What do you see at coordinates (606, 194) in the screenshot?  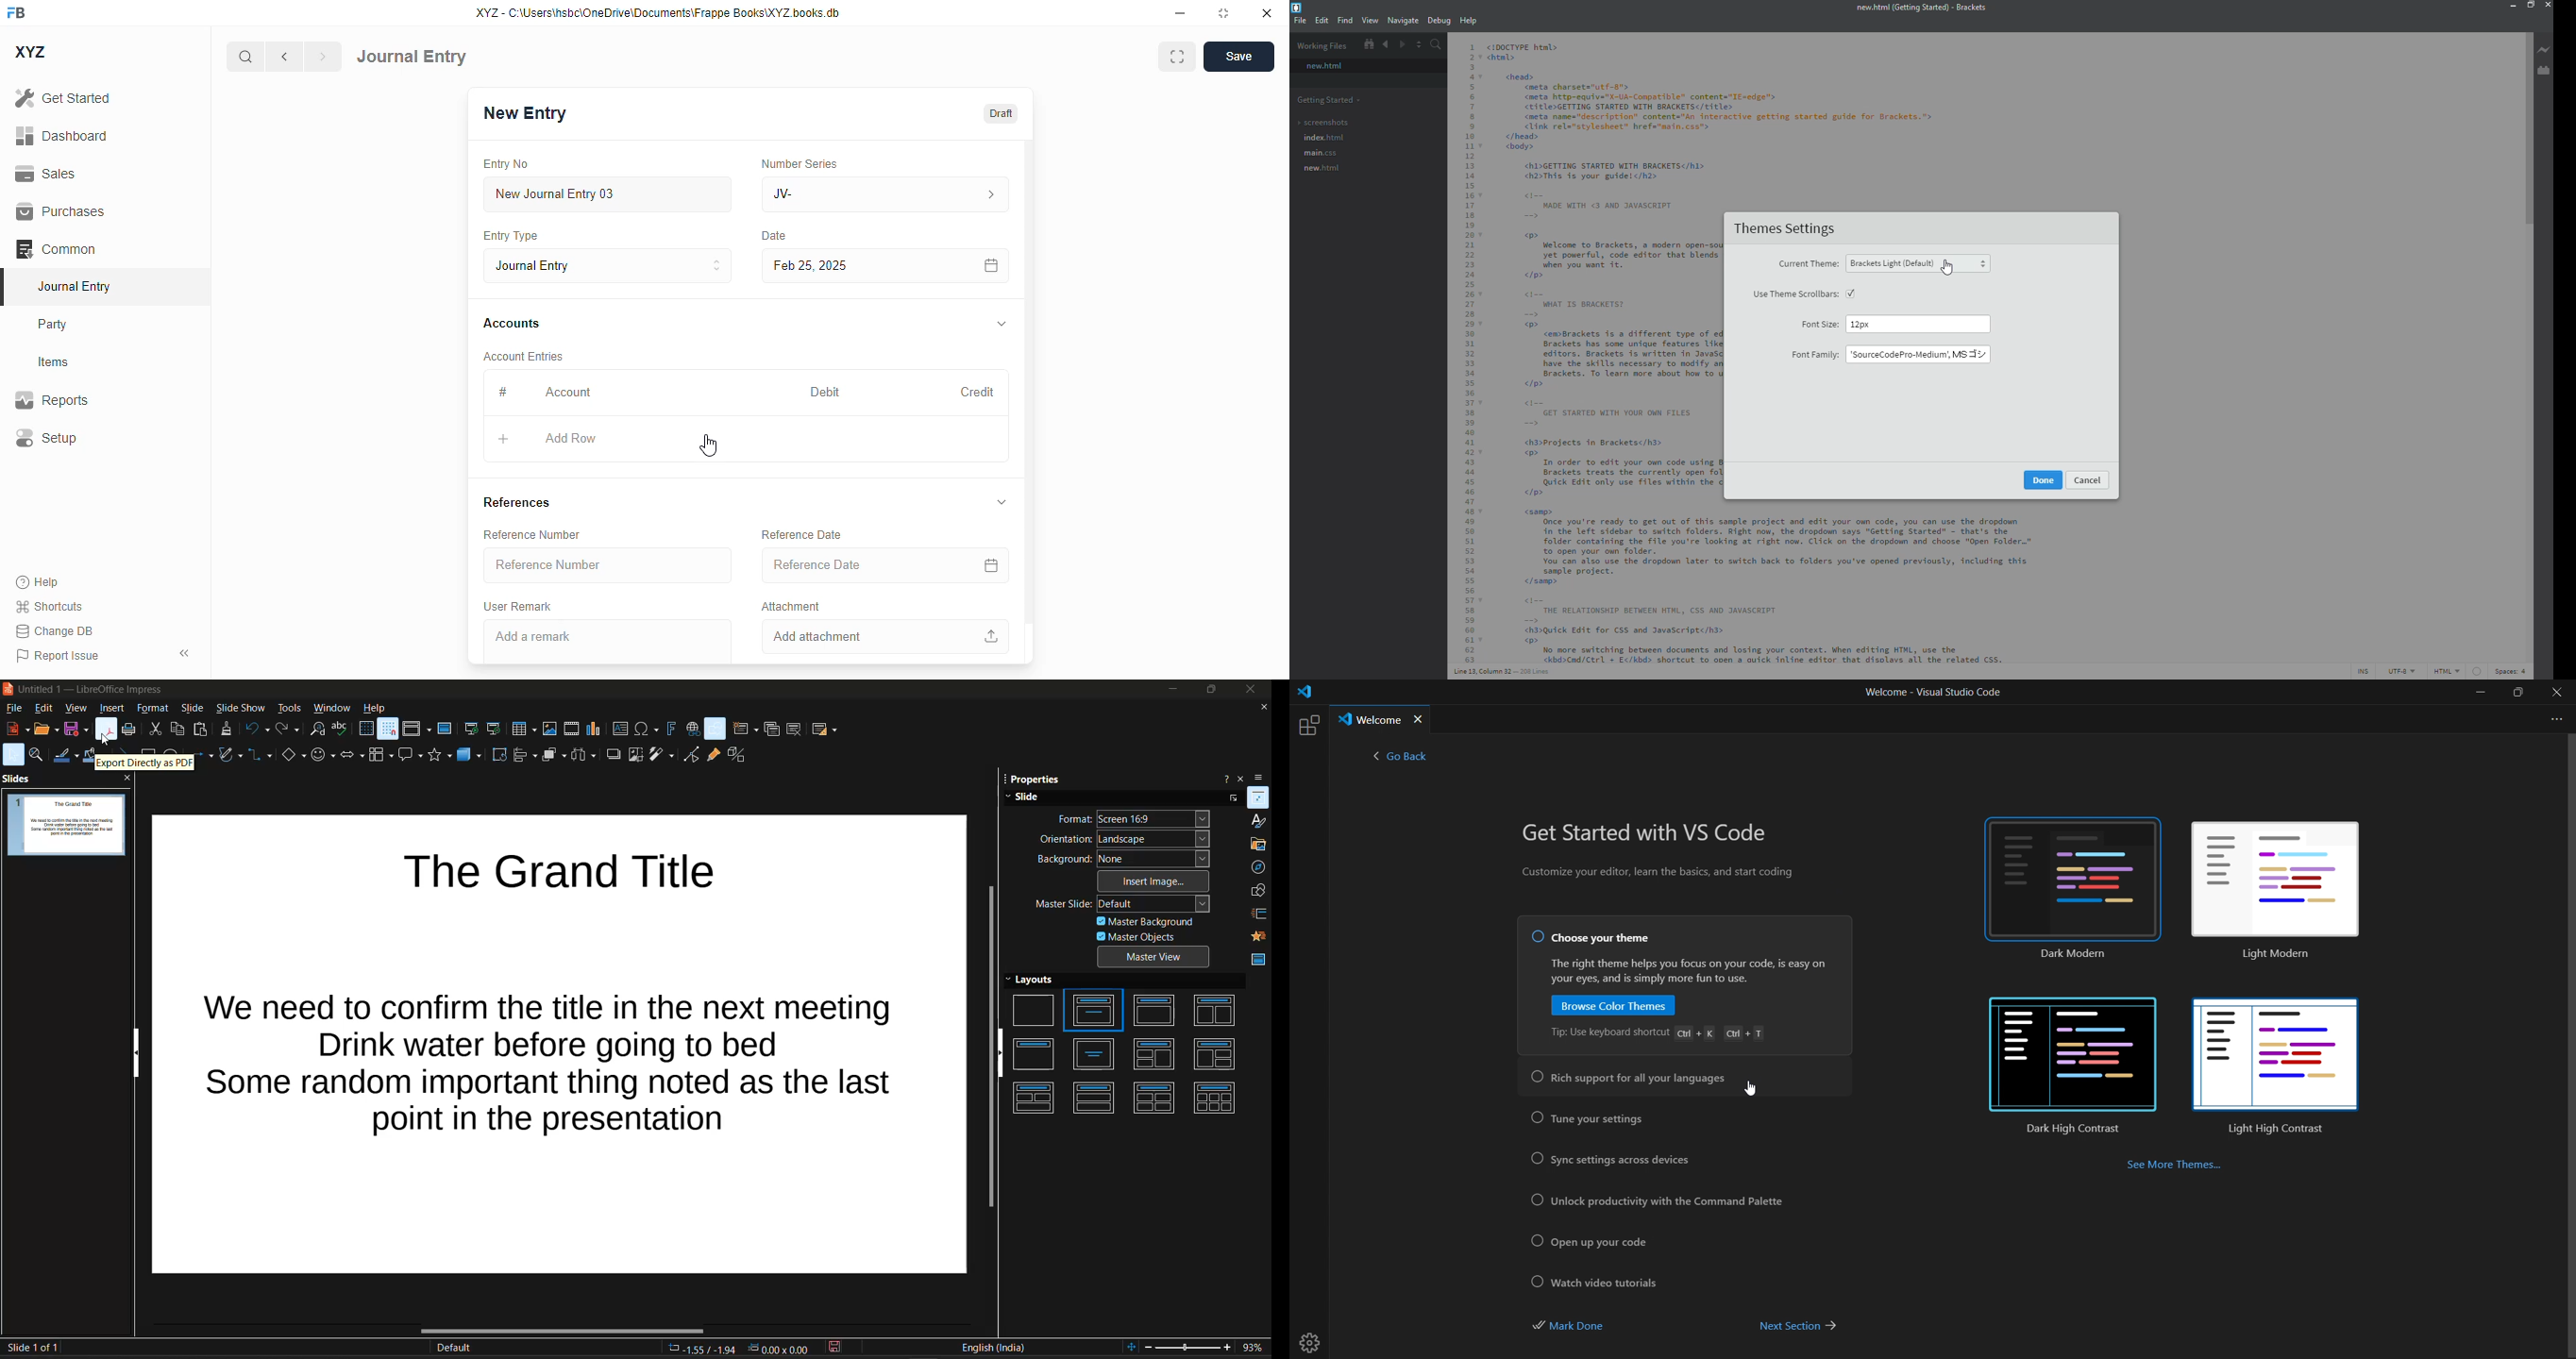 I see `new journal entry 03` at bounding box center [606, 194].